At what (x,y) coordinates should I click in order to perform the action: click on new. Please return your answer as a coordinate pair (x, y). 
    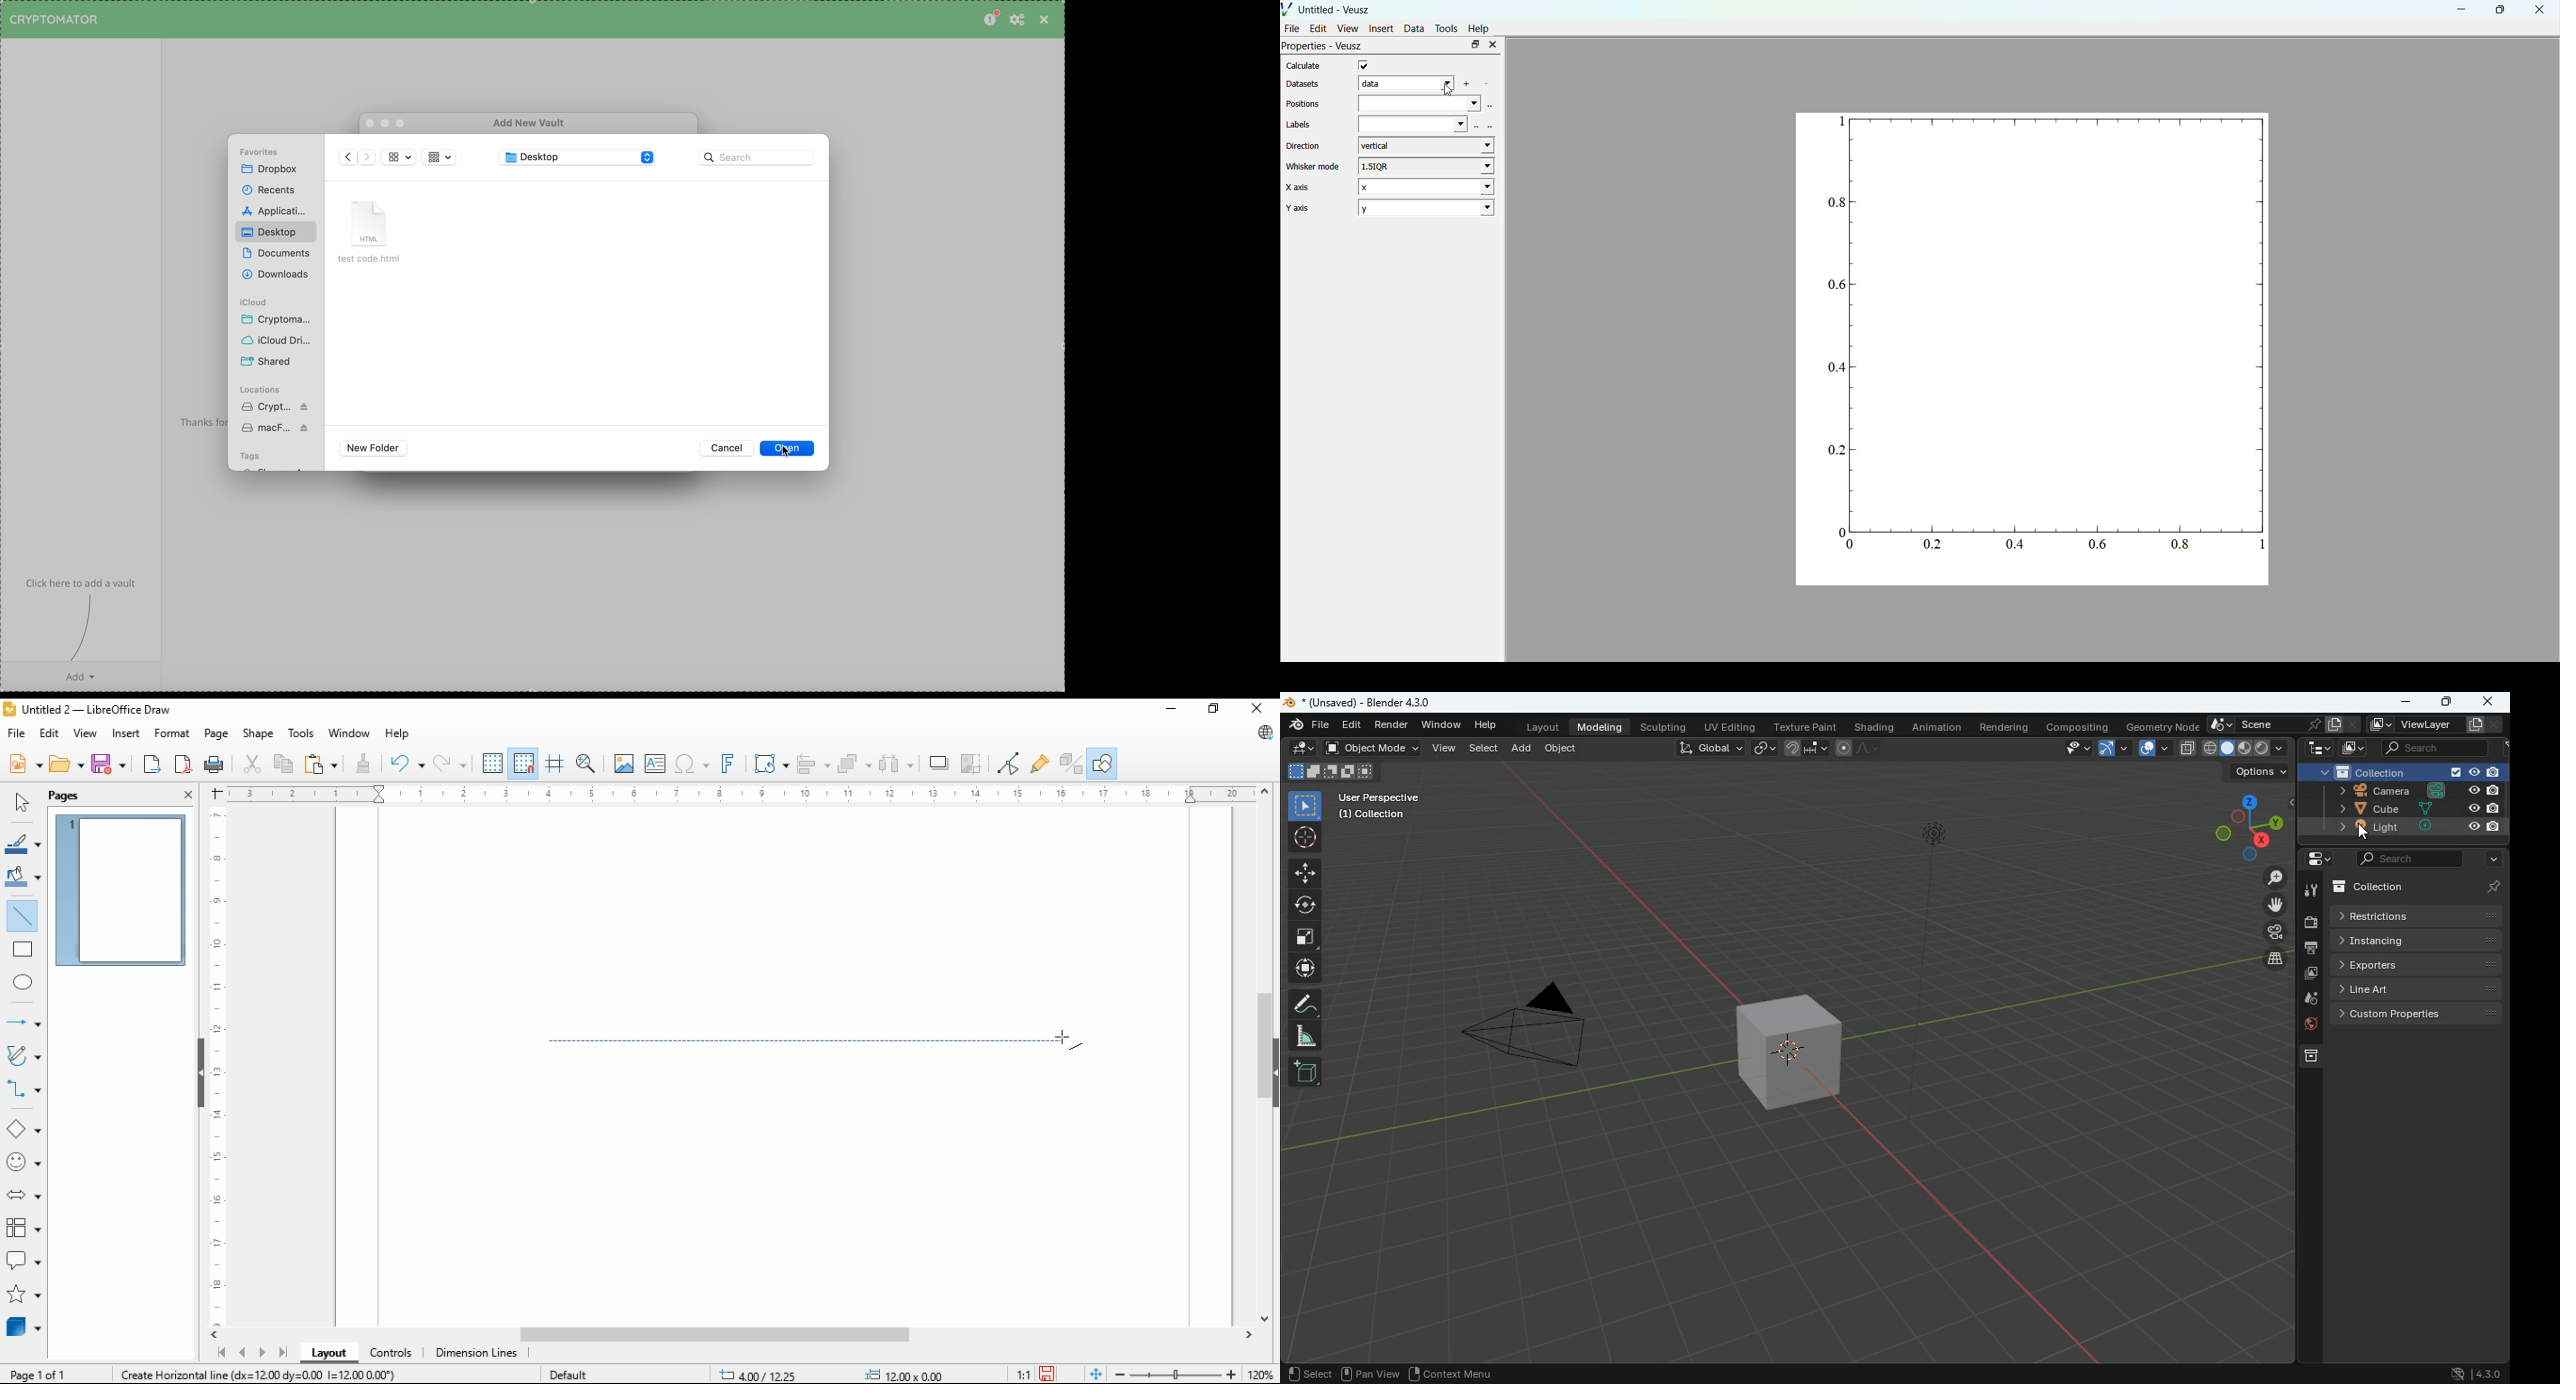
    Looking at the image, I should click on (25, 762).